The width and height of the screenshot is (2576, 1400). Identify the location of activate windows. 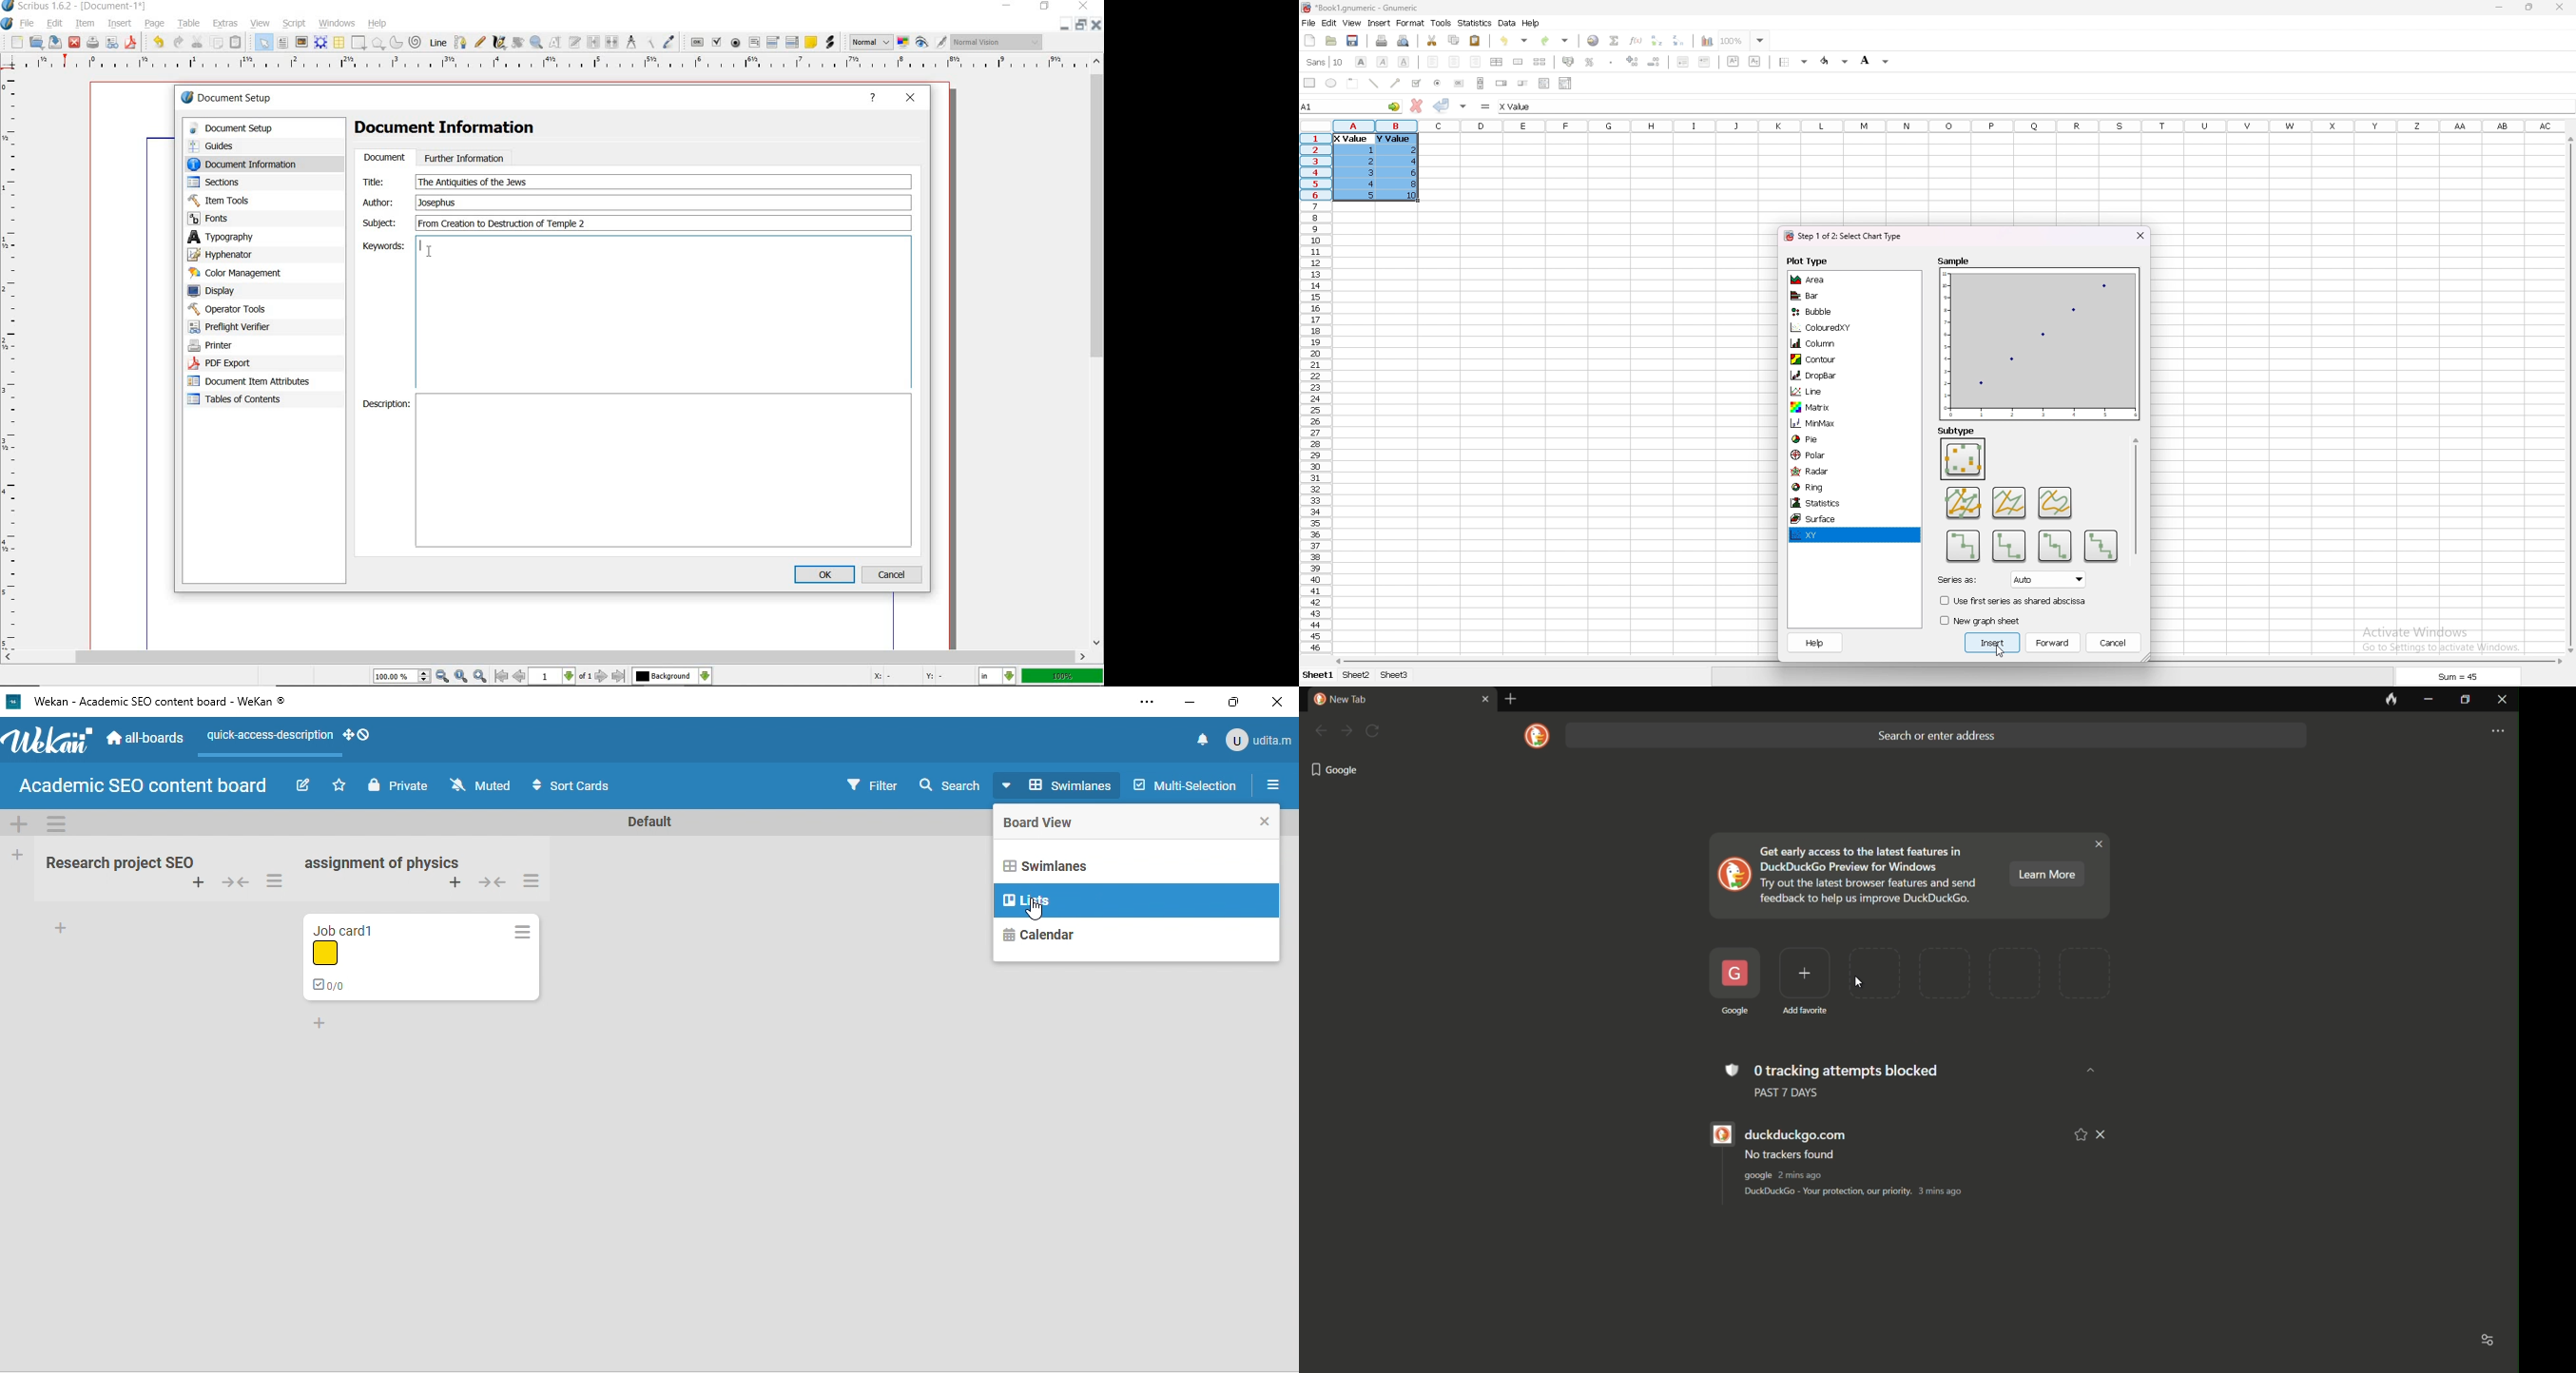
(2446, 637).